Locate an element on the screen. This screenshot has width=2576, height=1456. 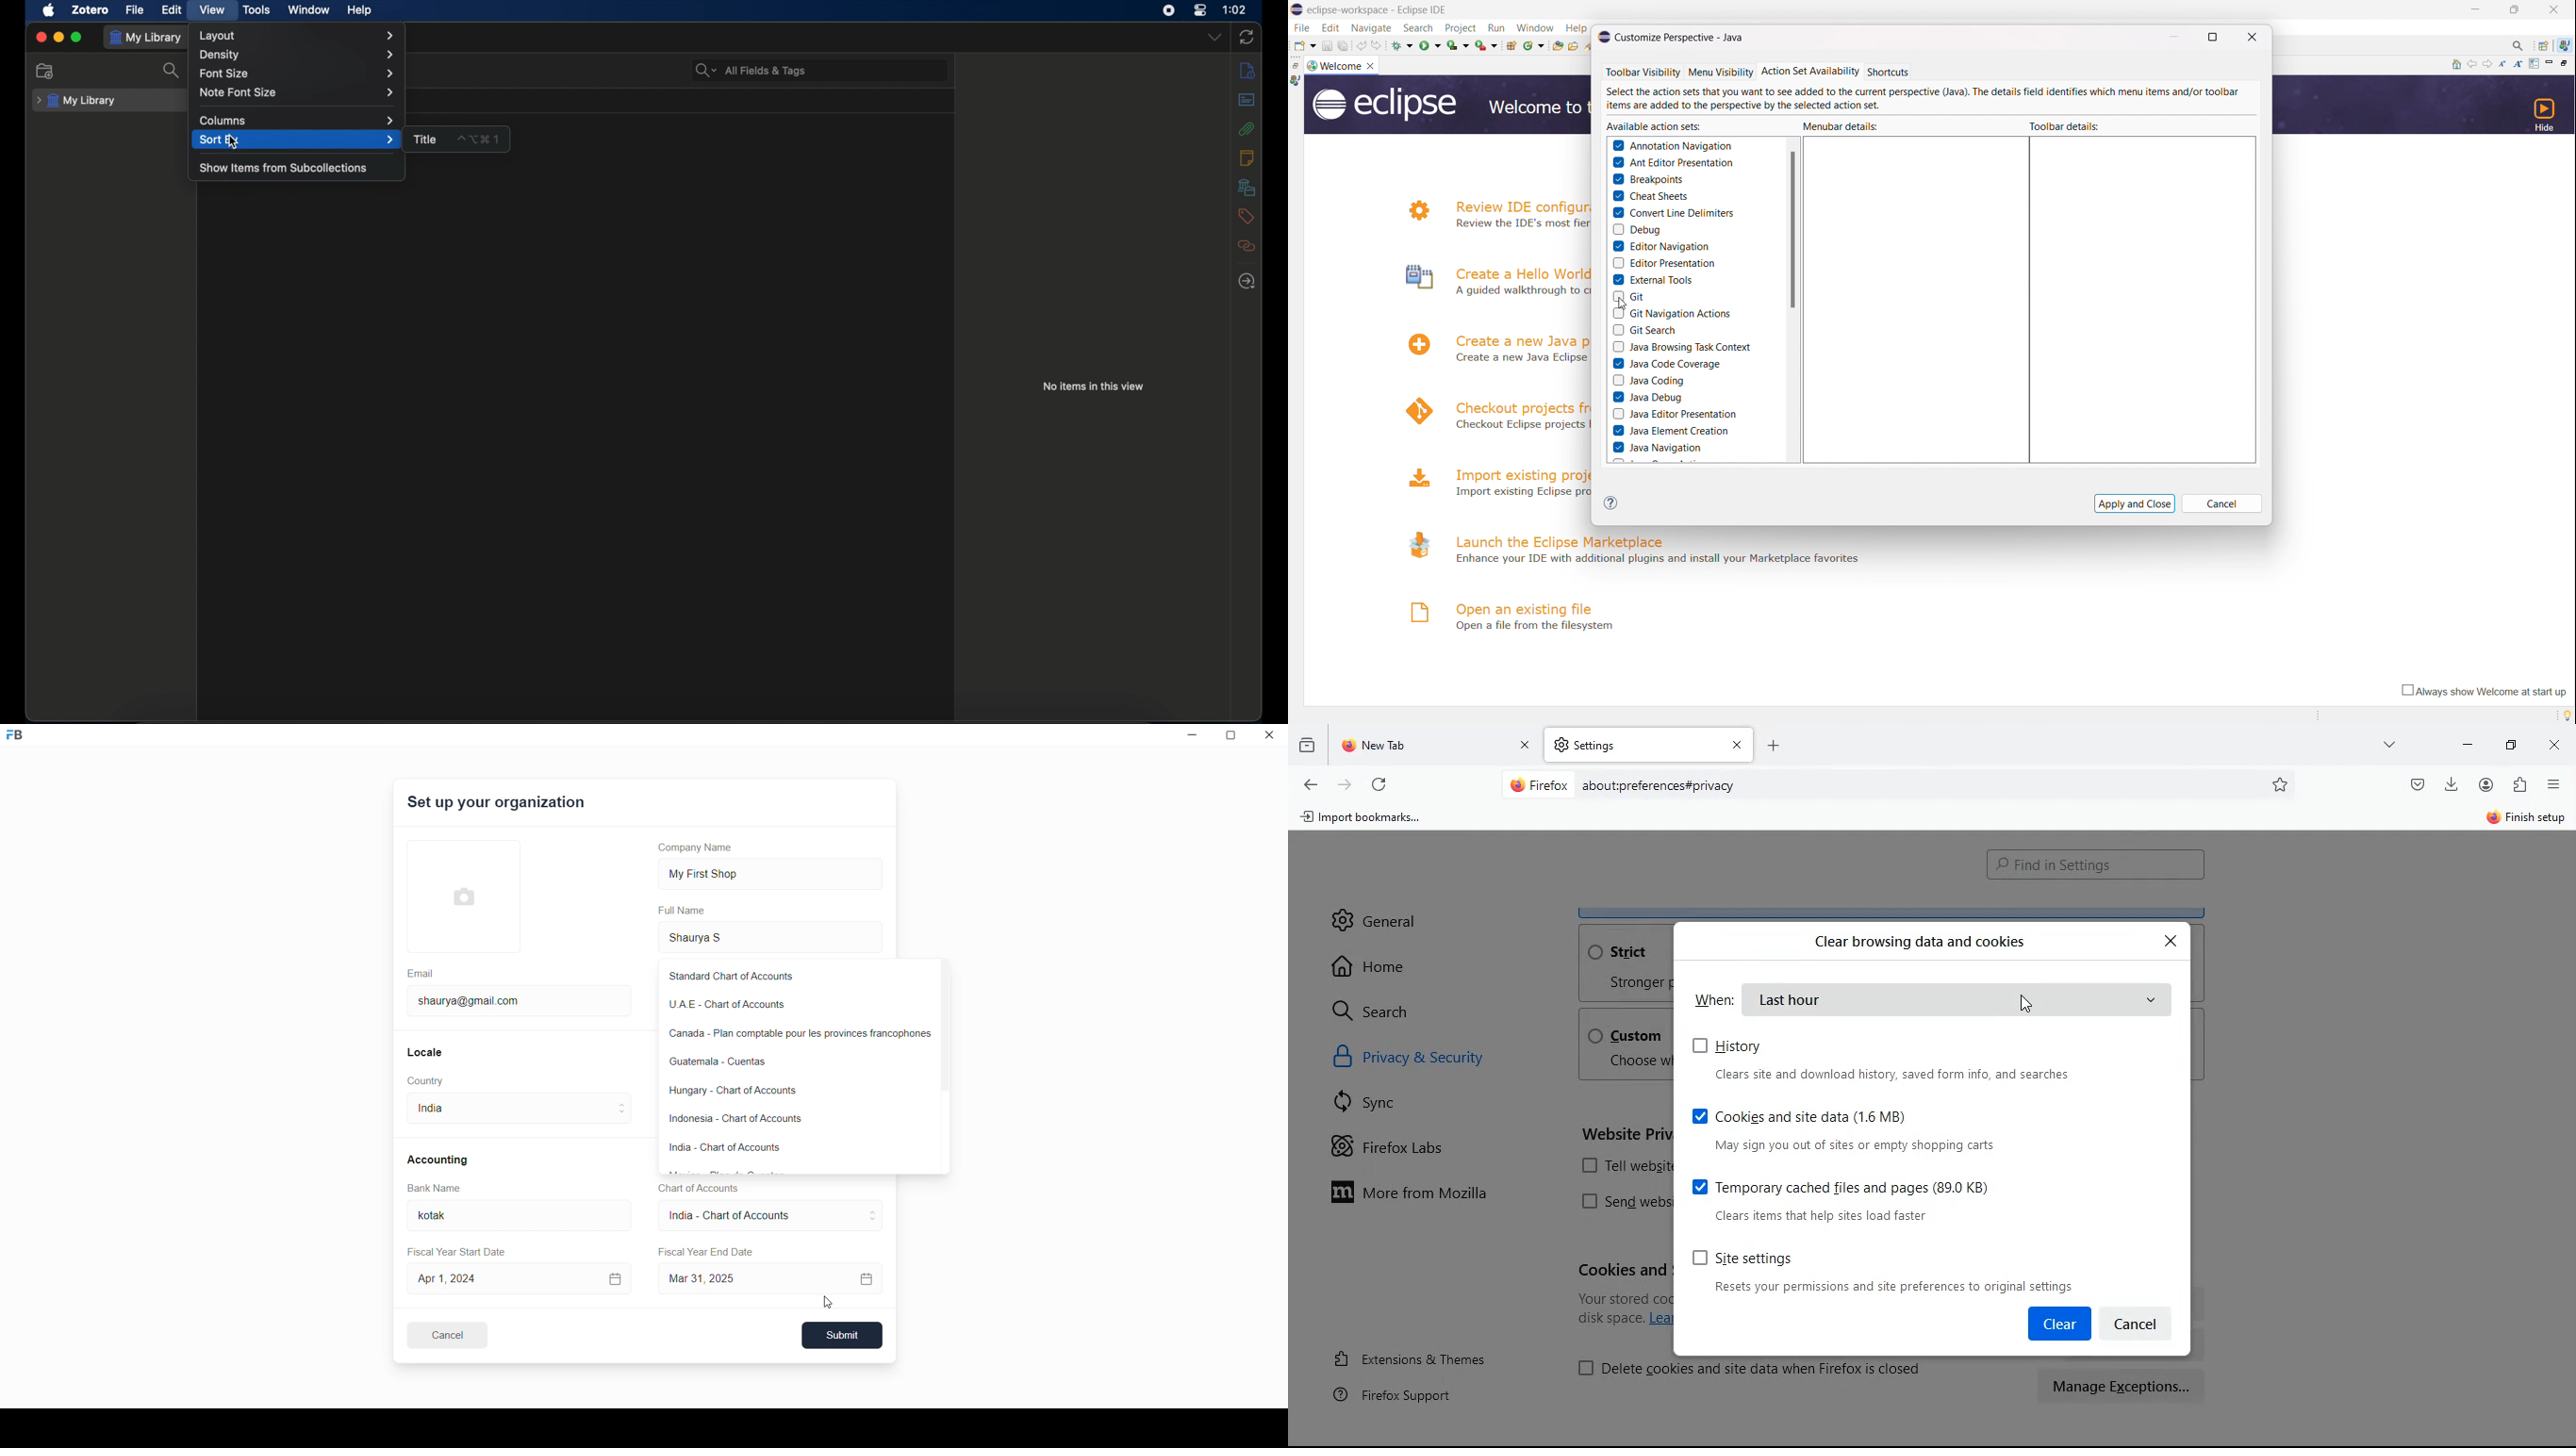
find is located at coordinates (2095, 865).